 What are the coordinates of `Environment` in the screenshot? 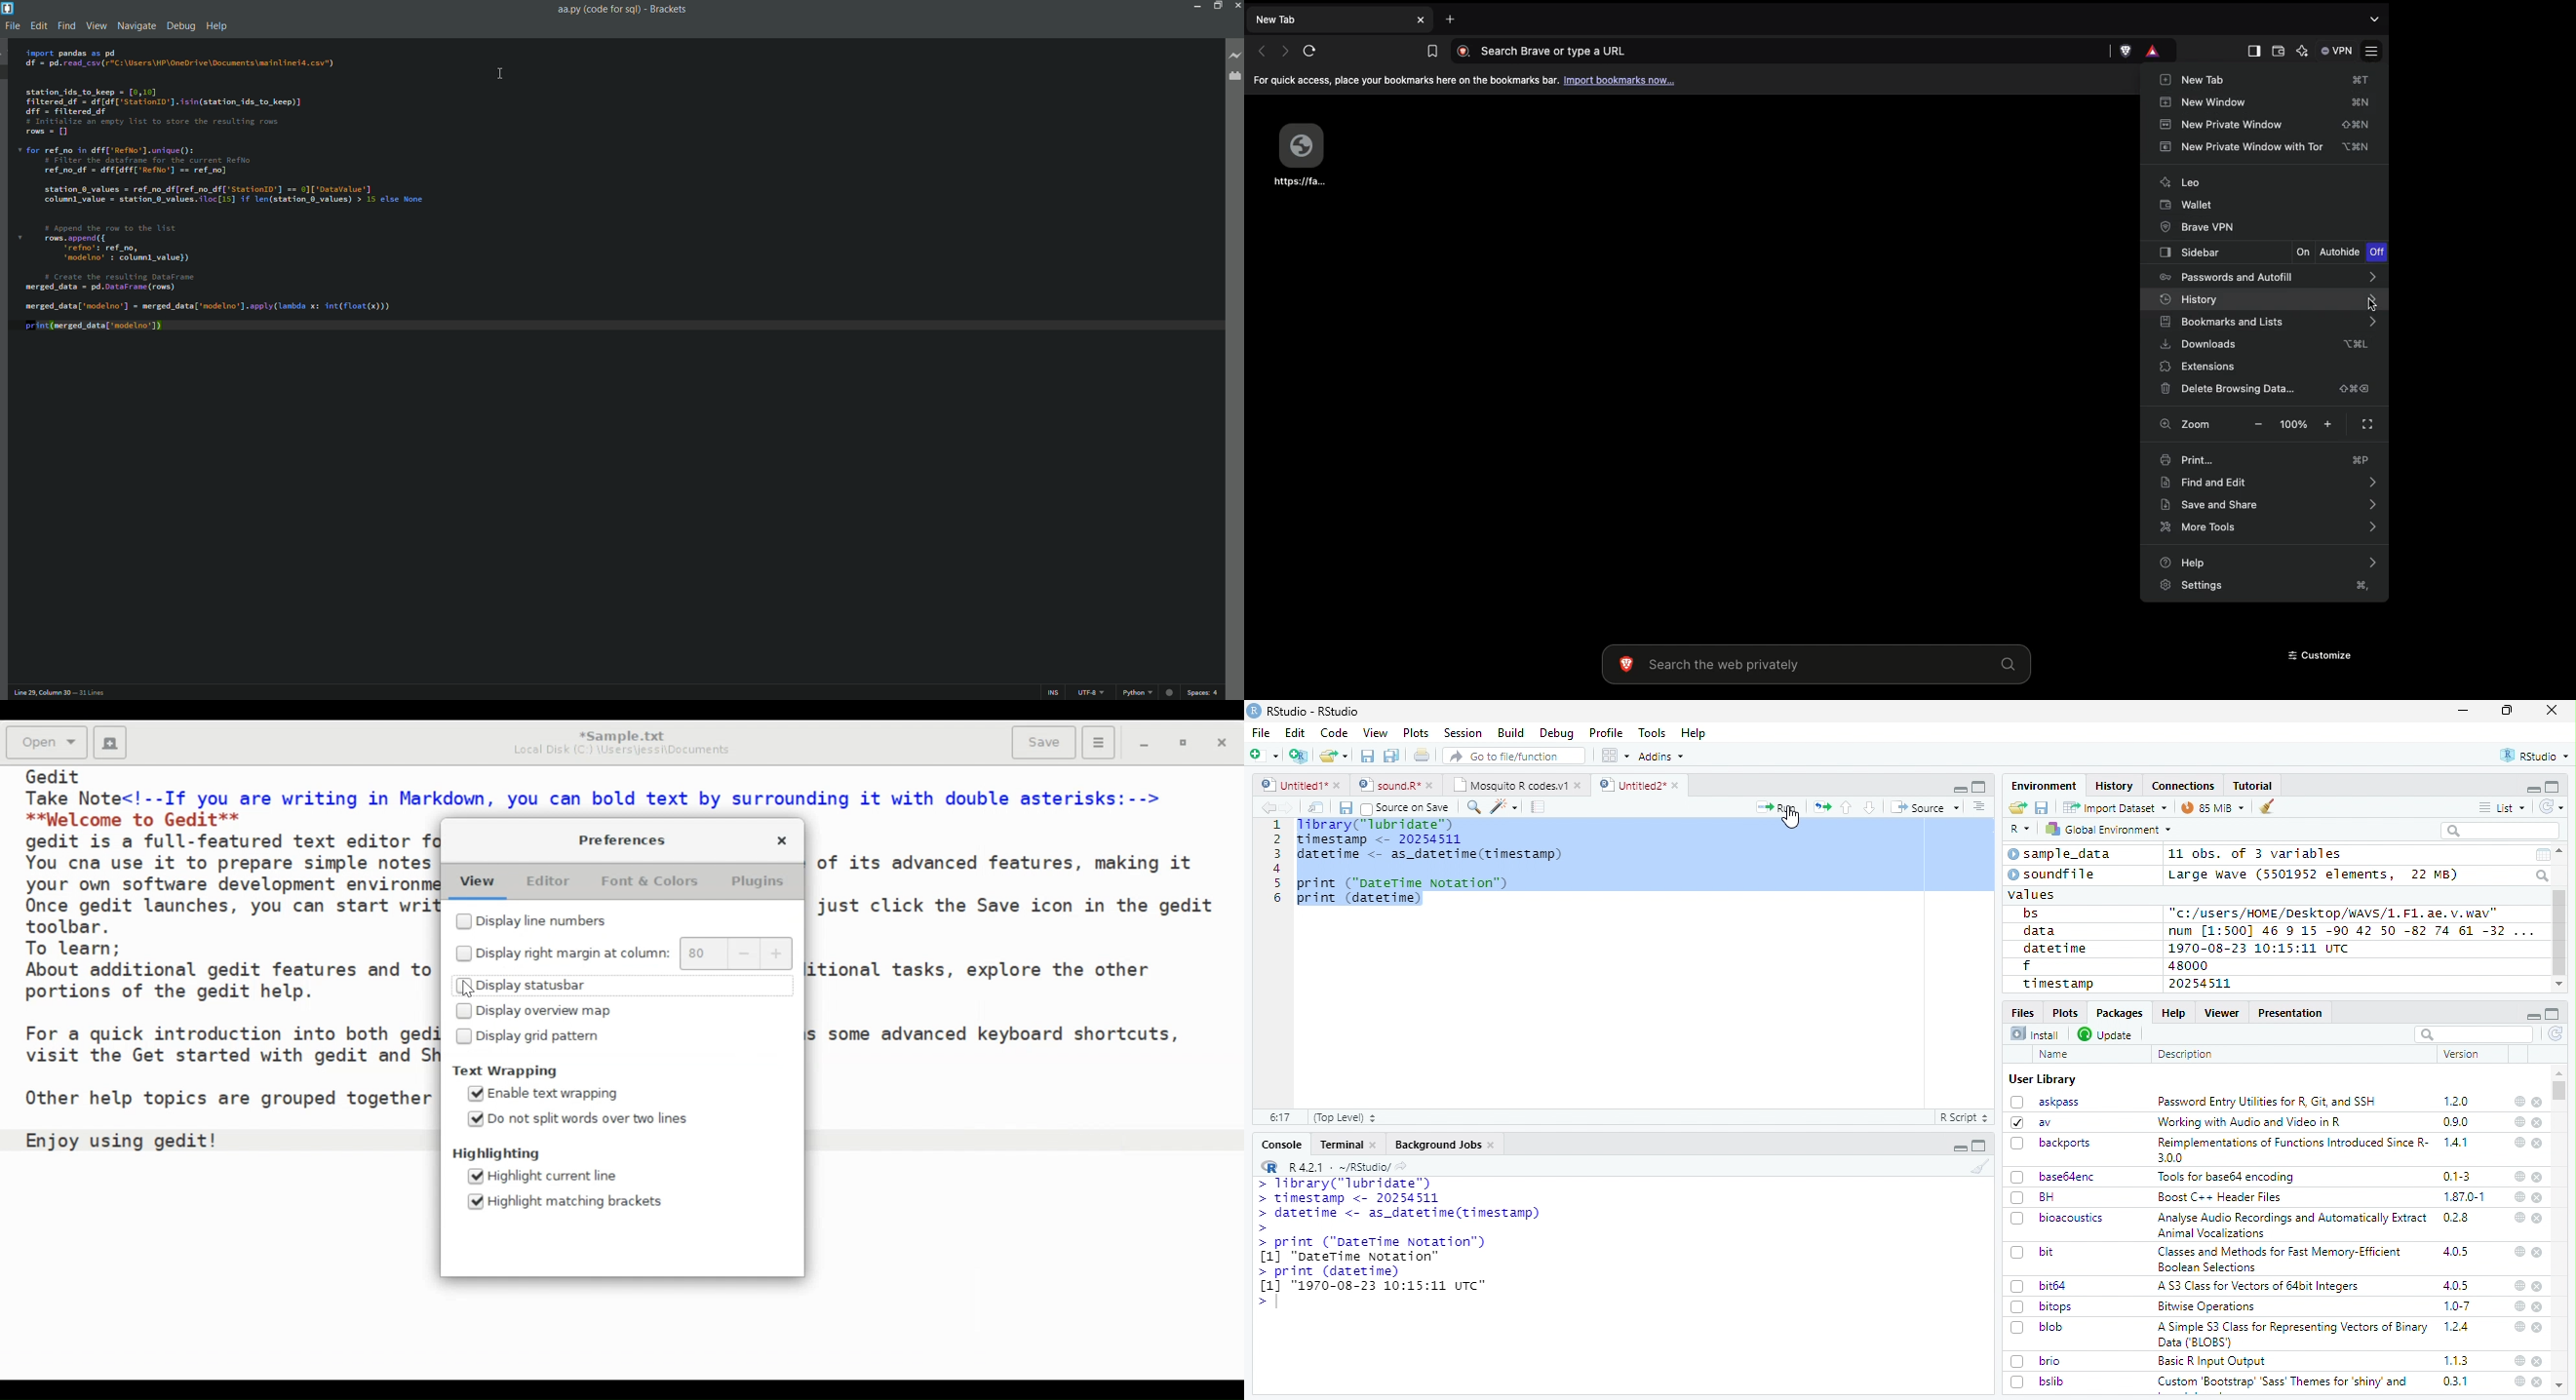 It's located at (2045, 785).